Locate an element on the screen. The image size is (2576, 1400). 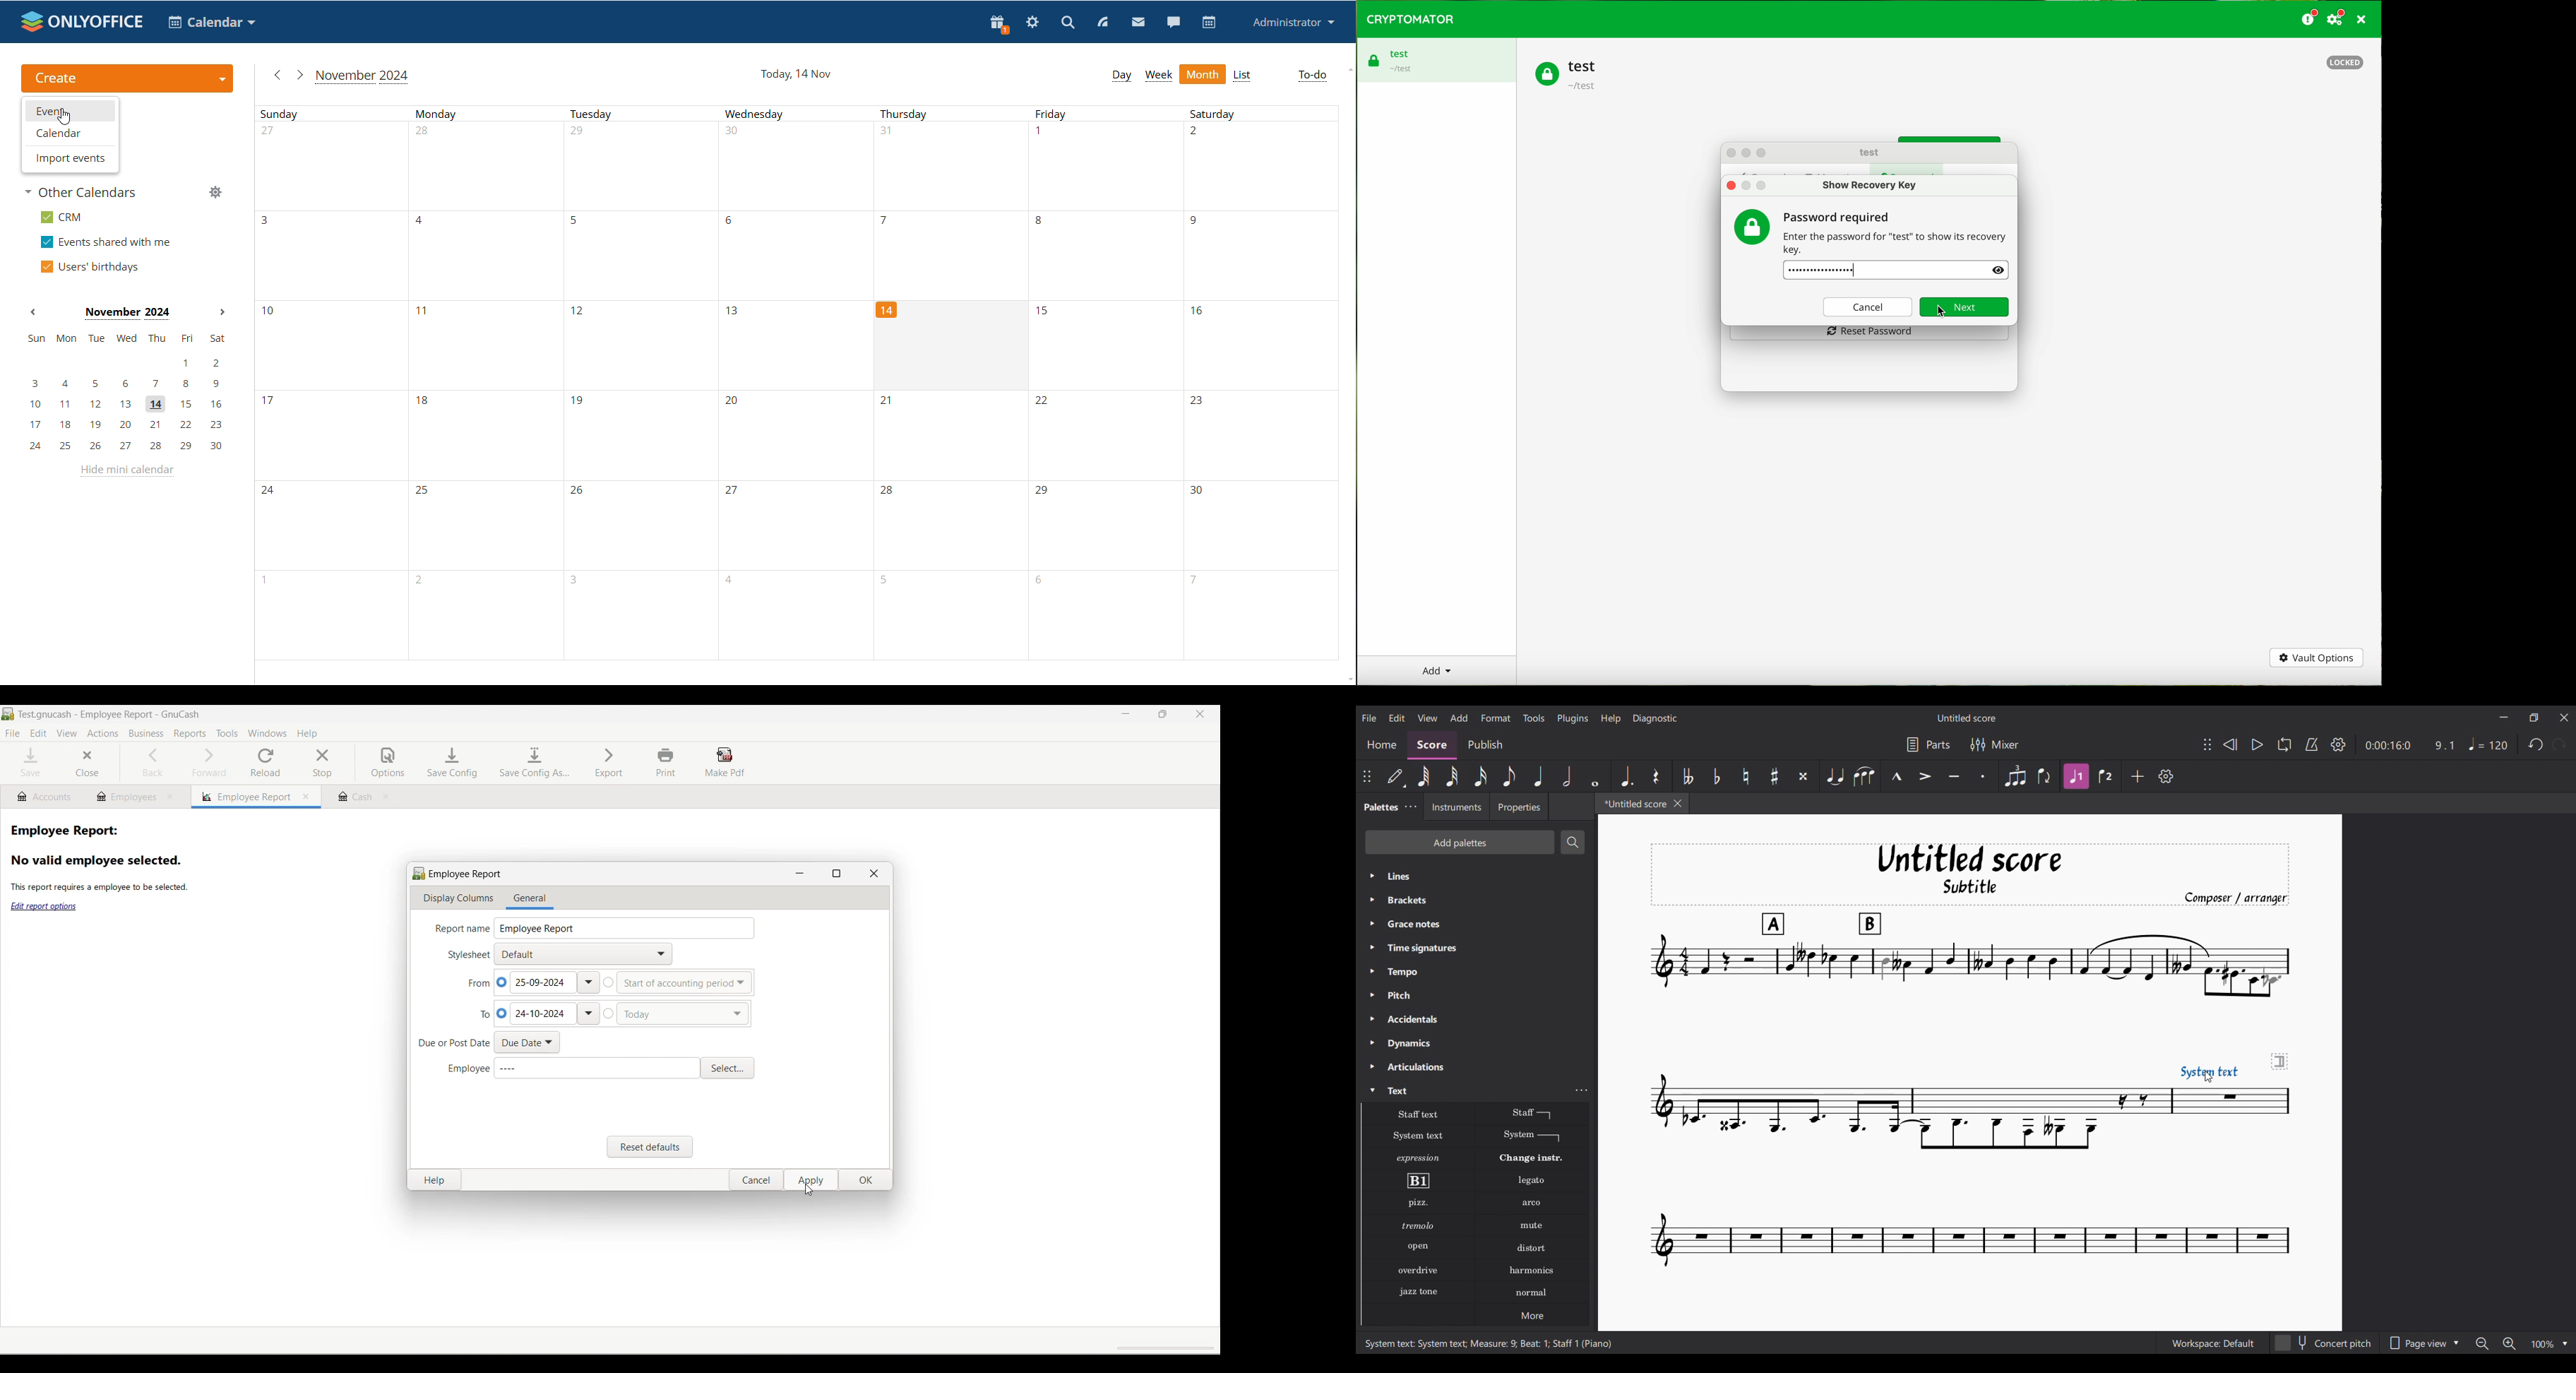
Time signatures is located at coordinates (1477, 948).